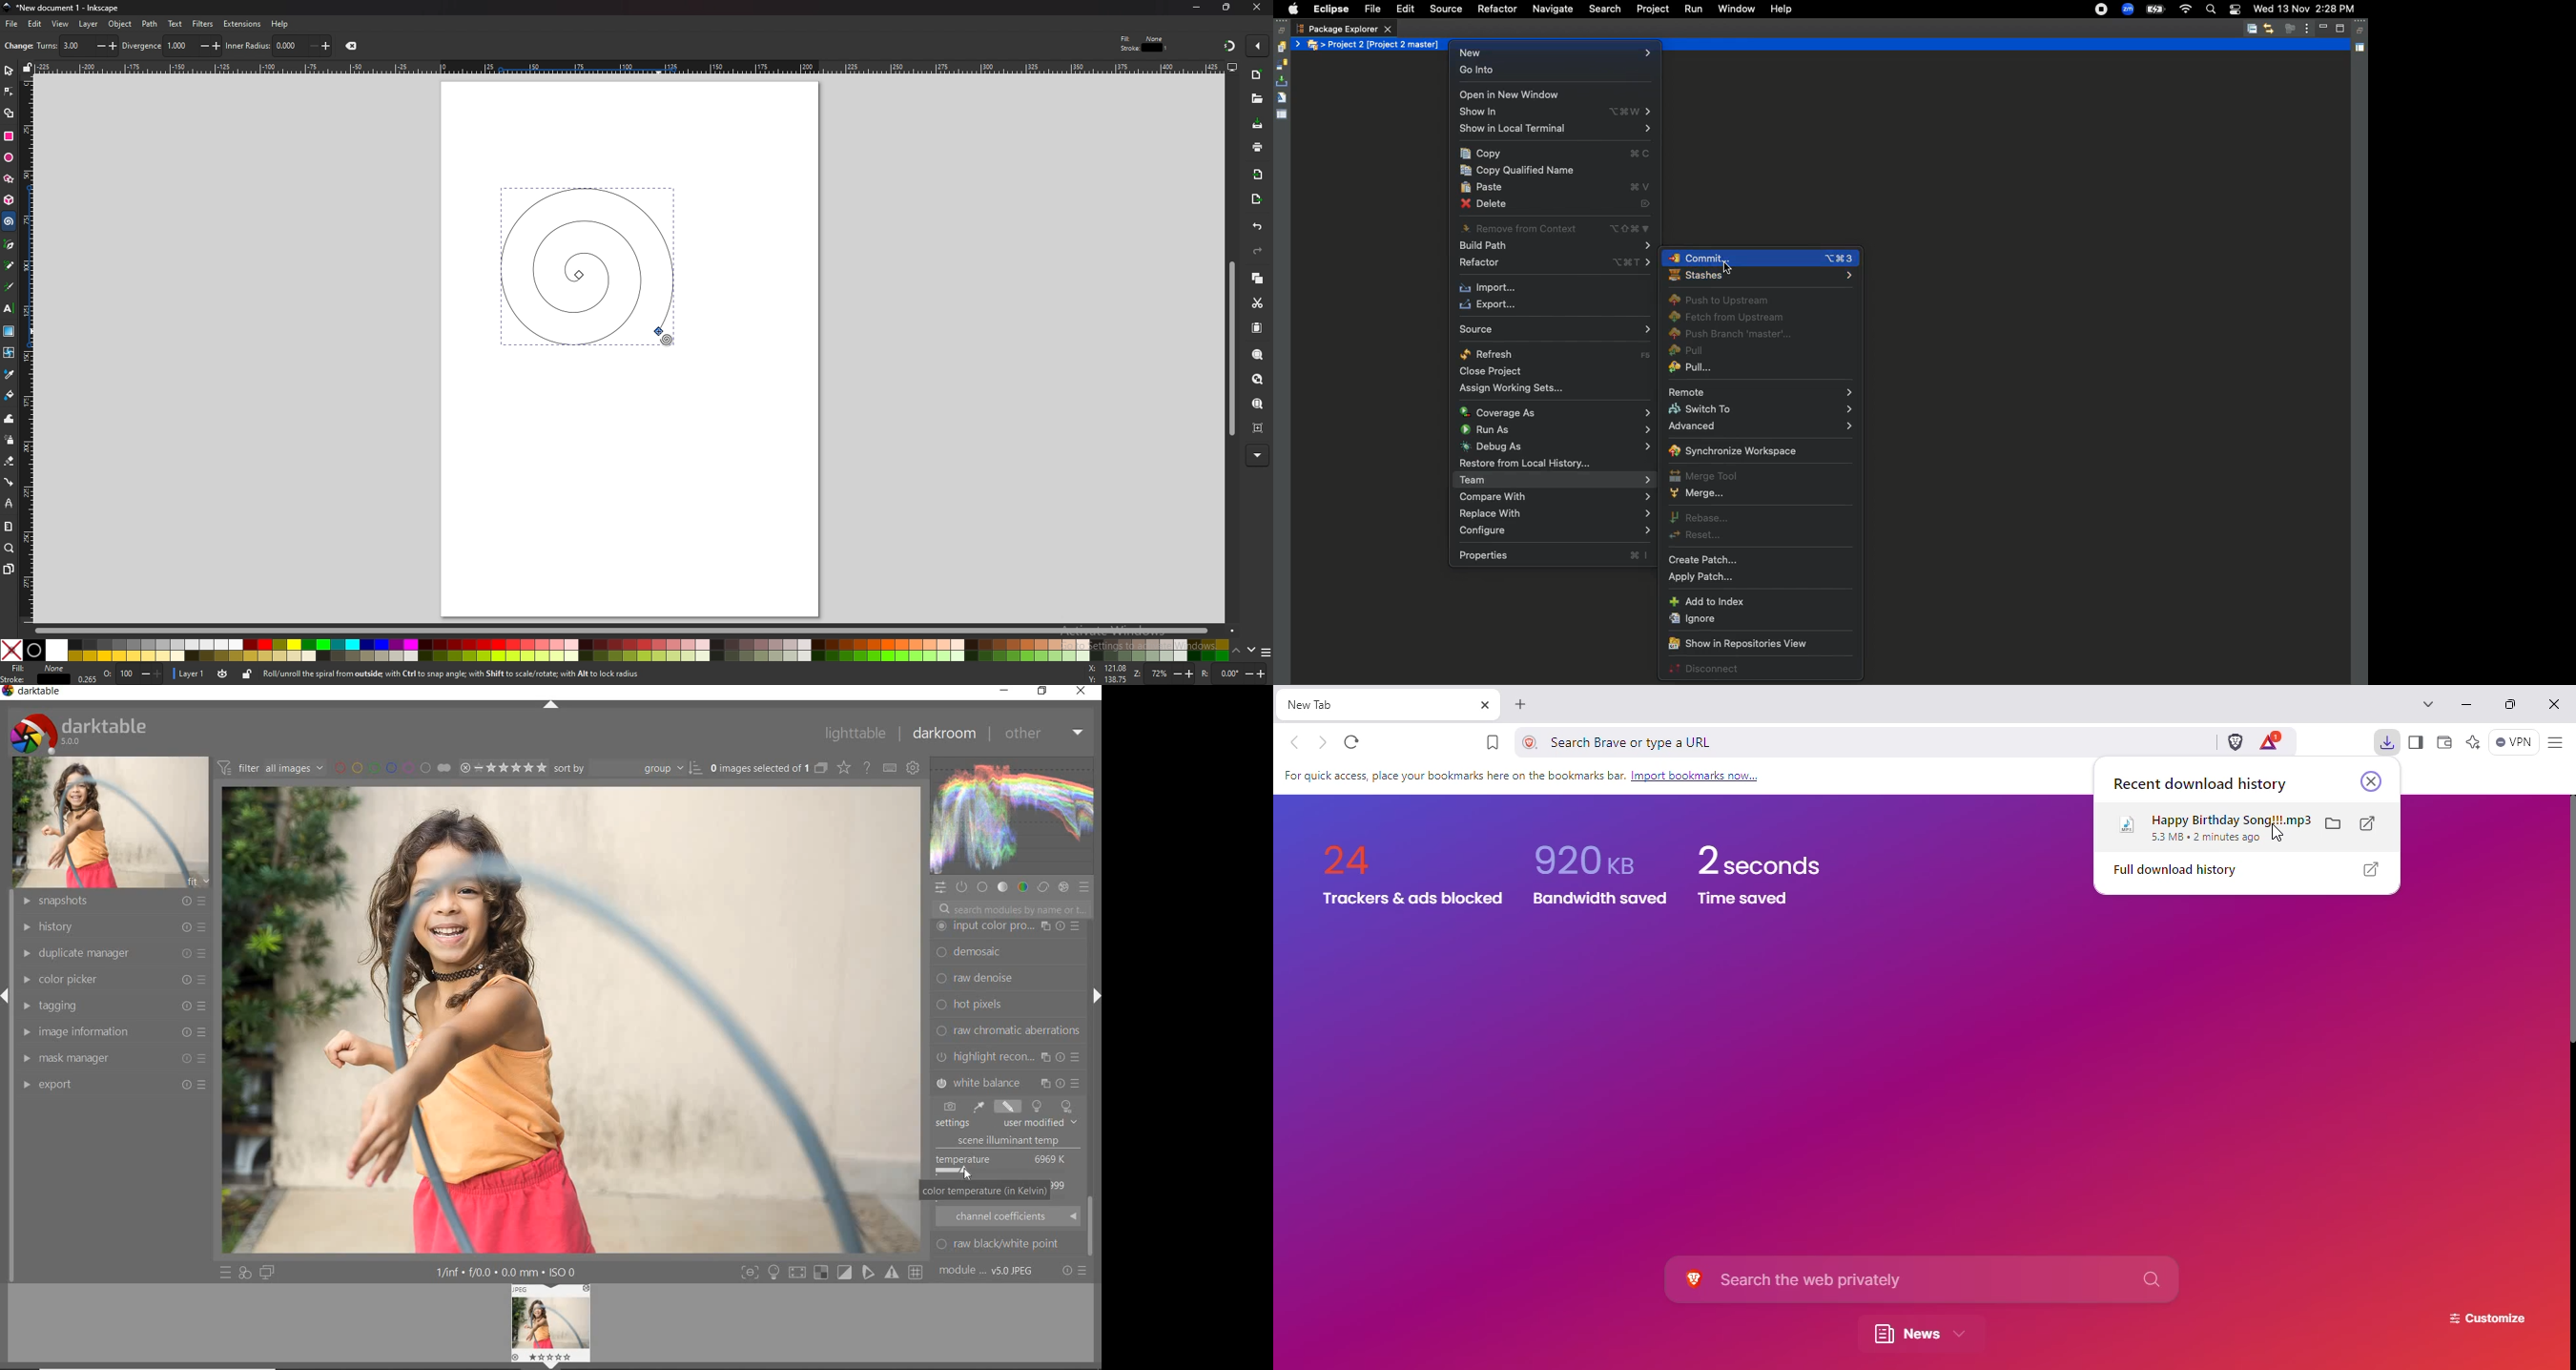 The width and height of the screenshot is (2576, 1372). Describe the element at coordinates (1692, 9) in the screenshot. I see `Run` at that location.